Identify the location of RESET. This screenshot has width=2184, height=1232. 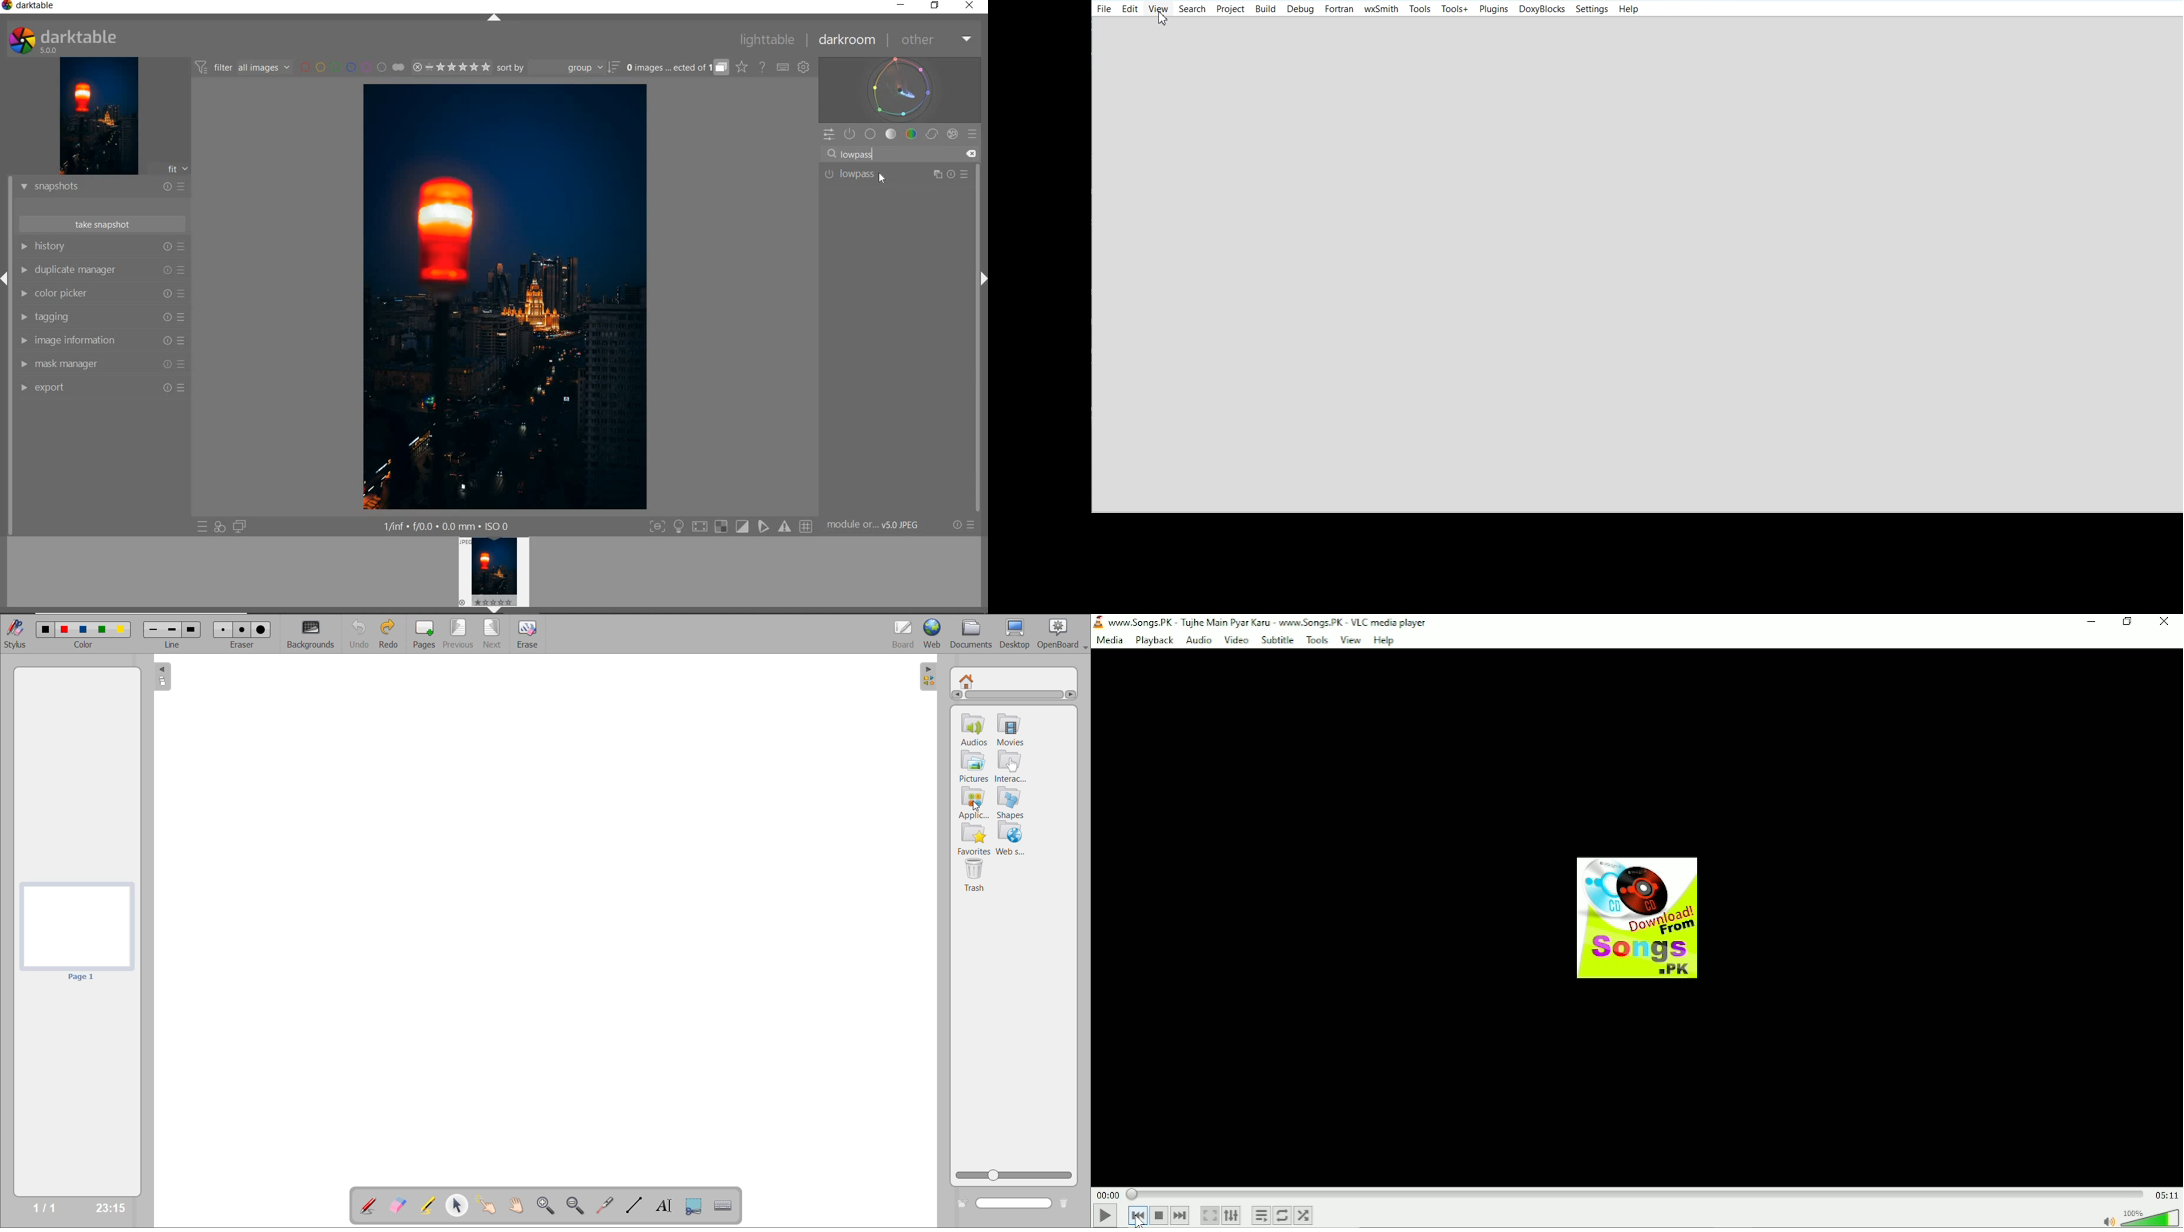
(958, 525).